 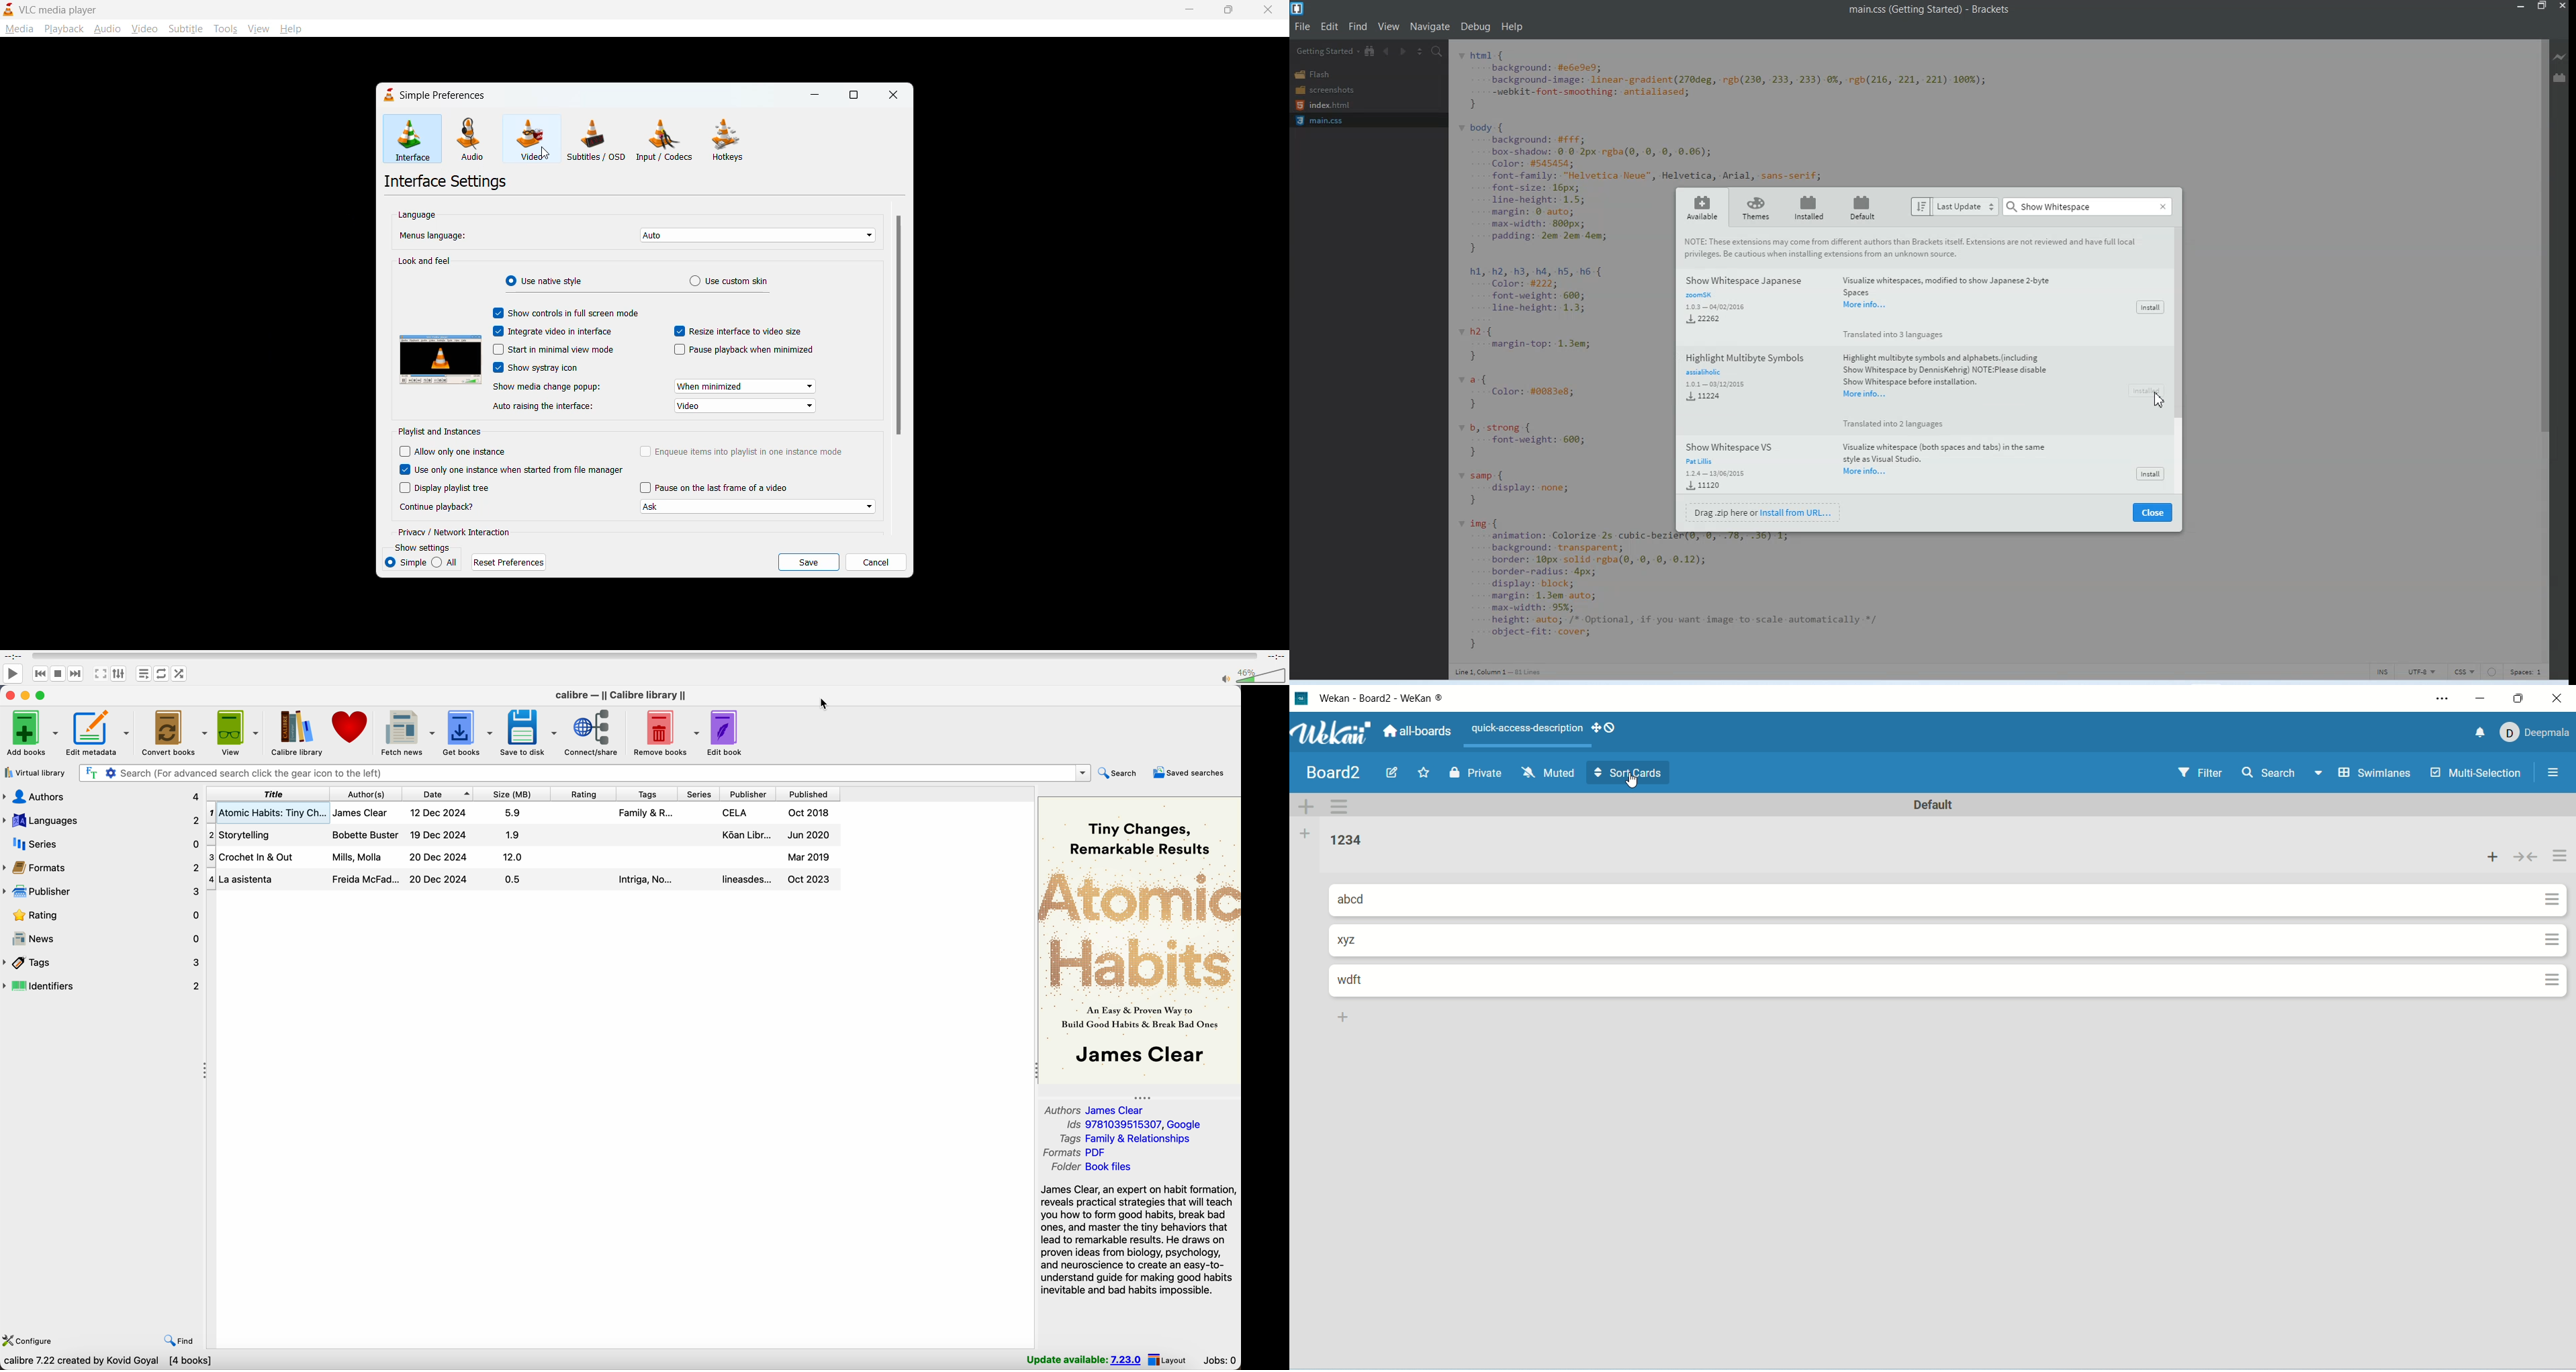 What do you see at coordinates (73, 674) in the screenshot?
I see `next` at bounding box center [73, 674].